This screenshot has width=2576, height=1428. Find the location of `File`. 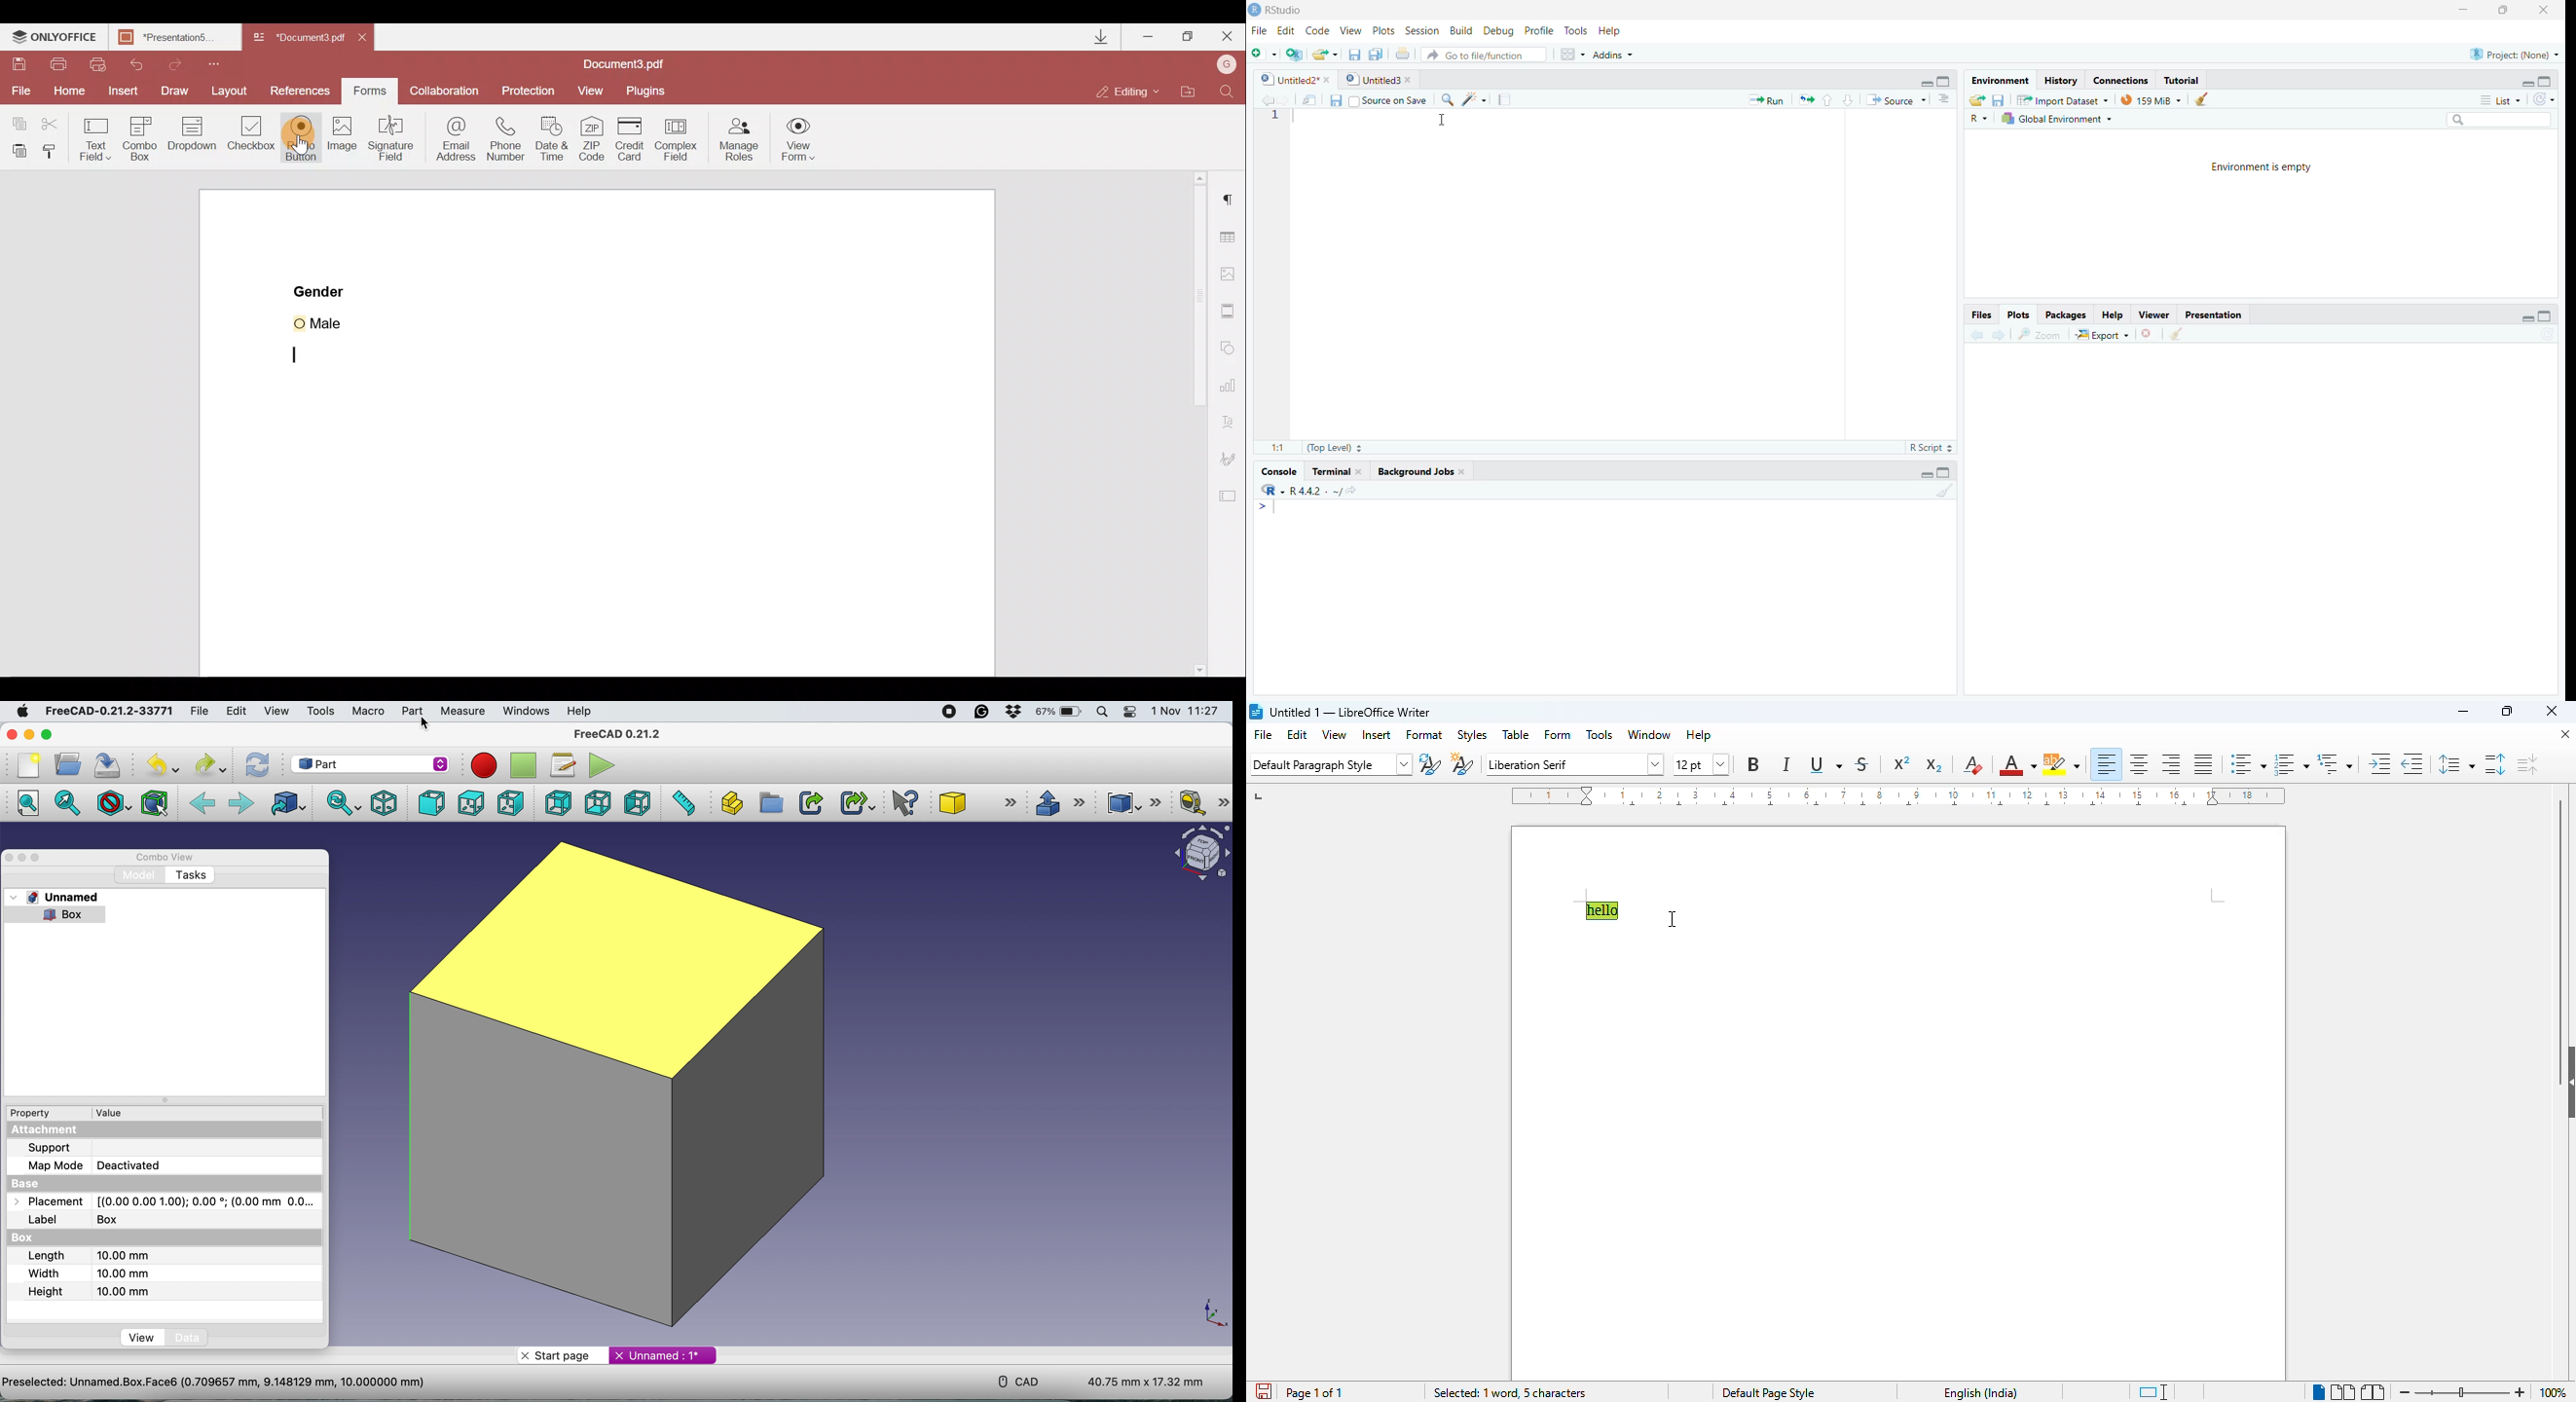

File is located at coordinates (18, 92).